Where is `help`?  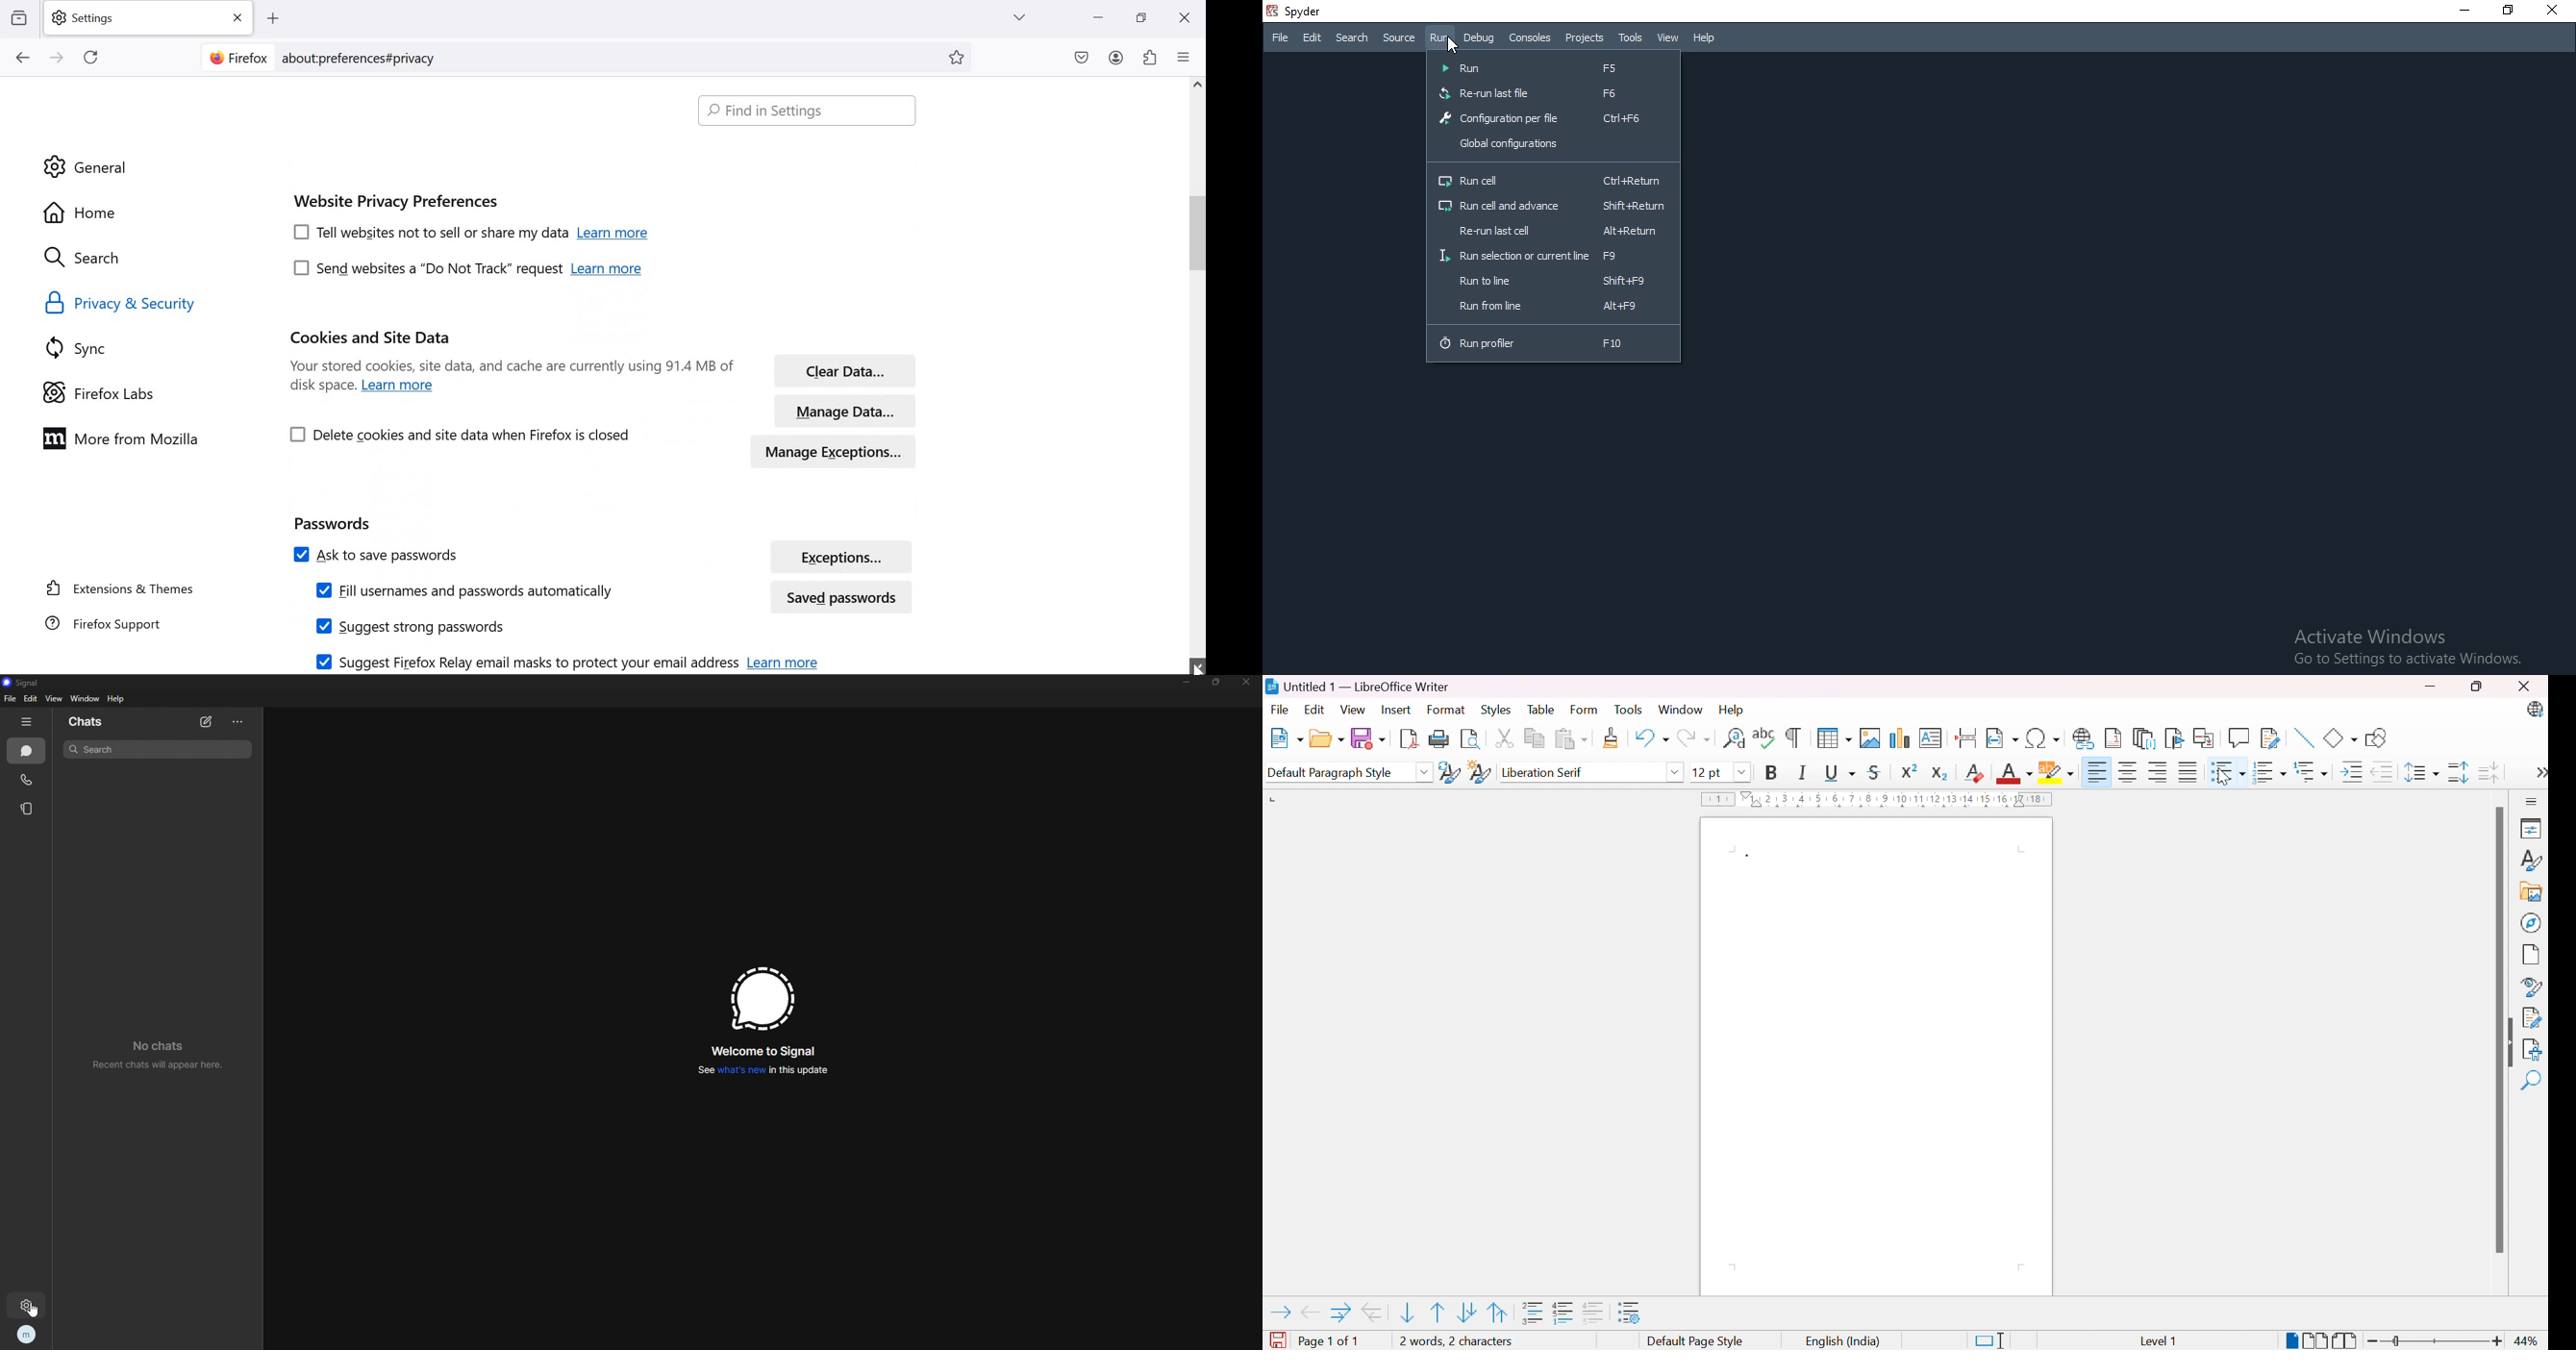 help is located at coordinates (116, 698).